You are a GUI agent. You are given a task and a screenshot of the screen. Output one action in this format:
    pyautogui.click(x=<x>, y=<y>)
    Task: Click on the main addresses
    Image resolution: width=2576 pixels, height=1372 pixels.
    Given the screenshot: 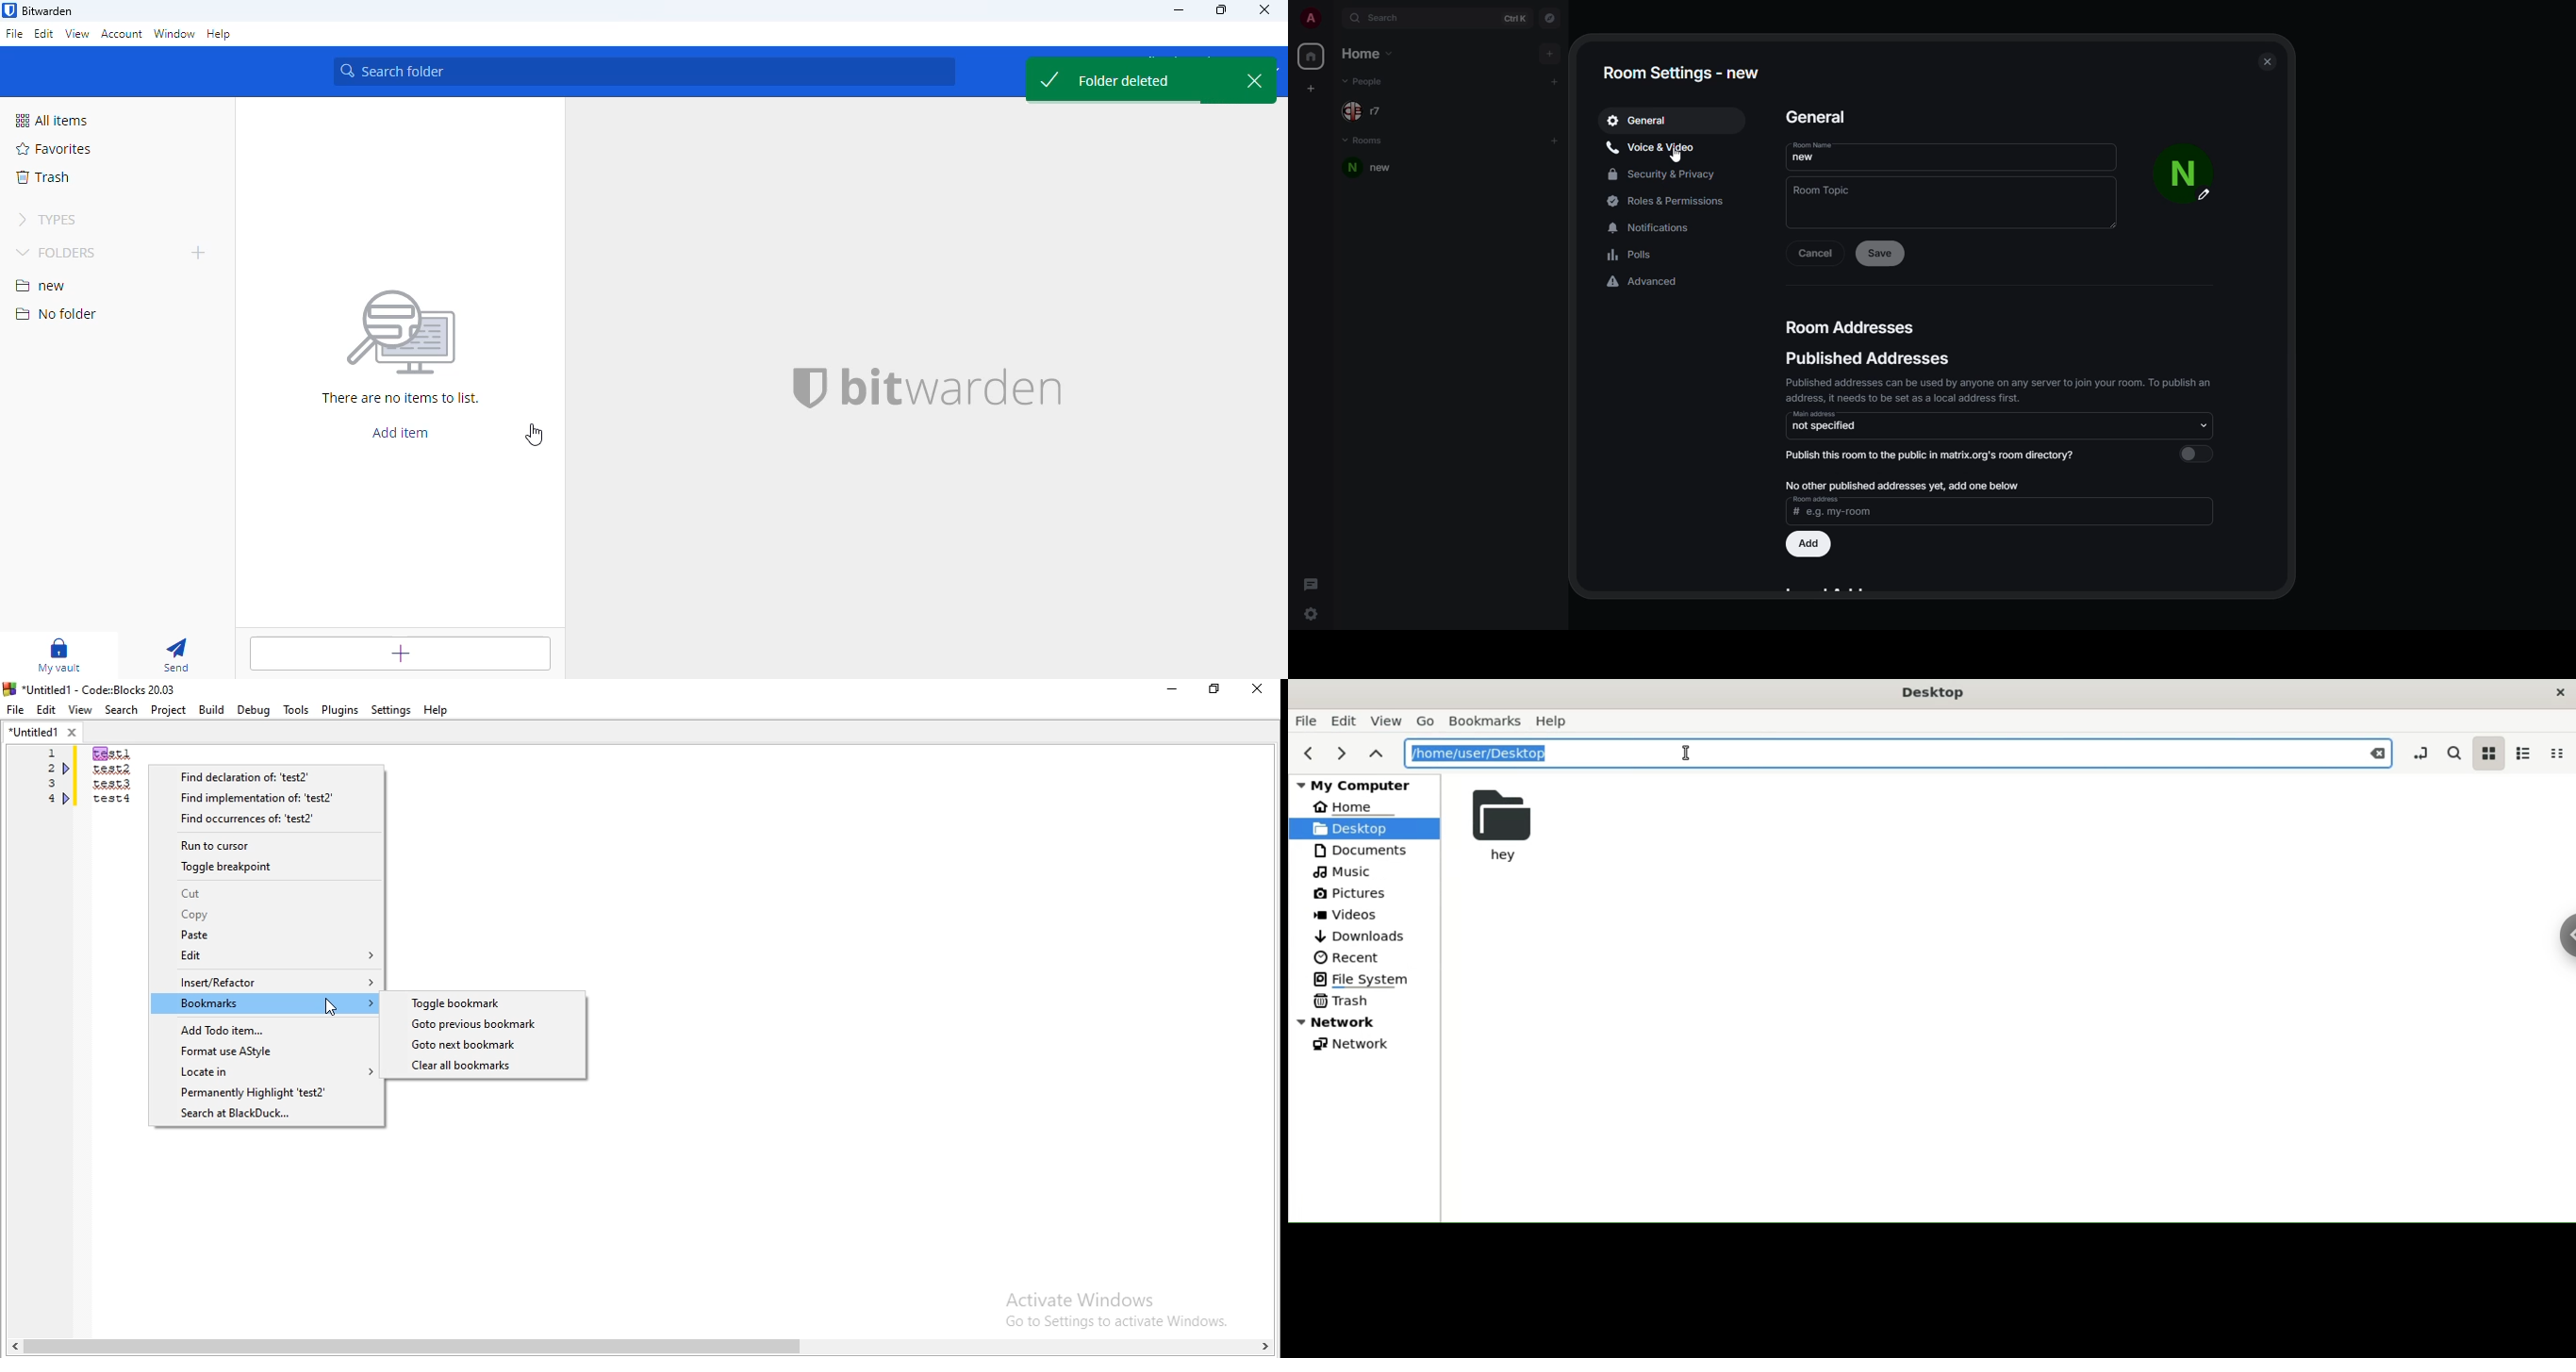 What is the action you would take?
    pyautogui.click(x=1835, y=423)
    